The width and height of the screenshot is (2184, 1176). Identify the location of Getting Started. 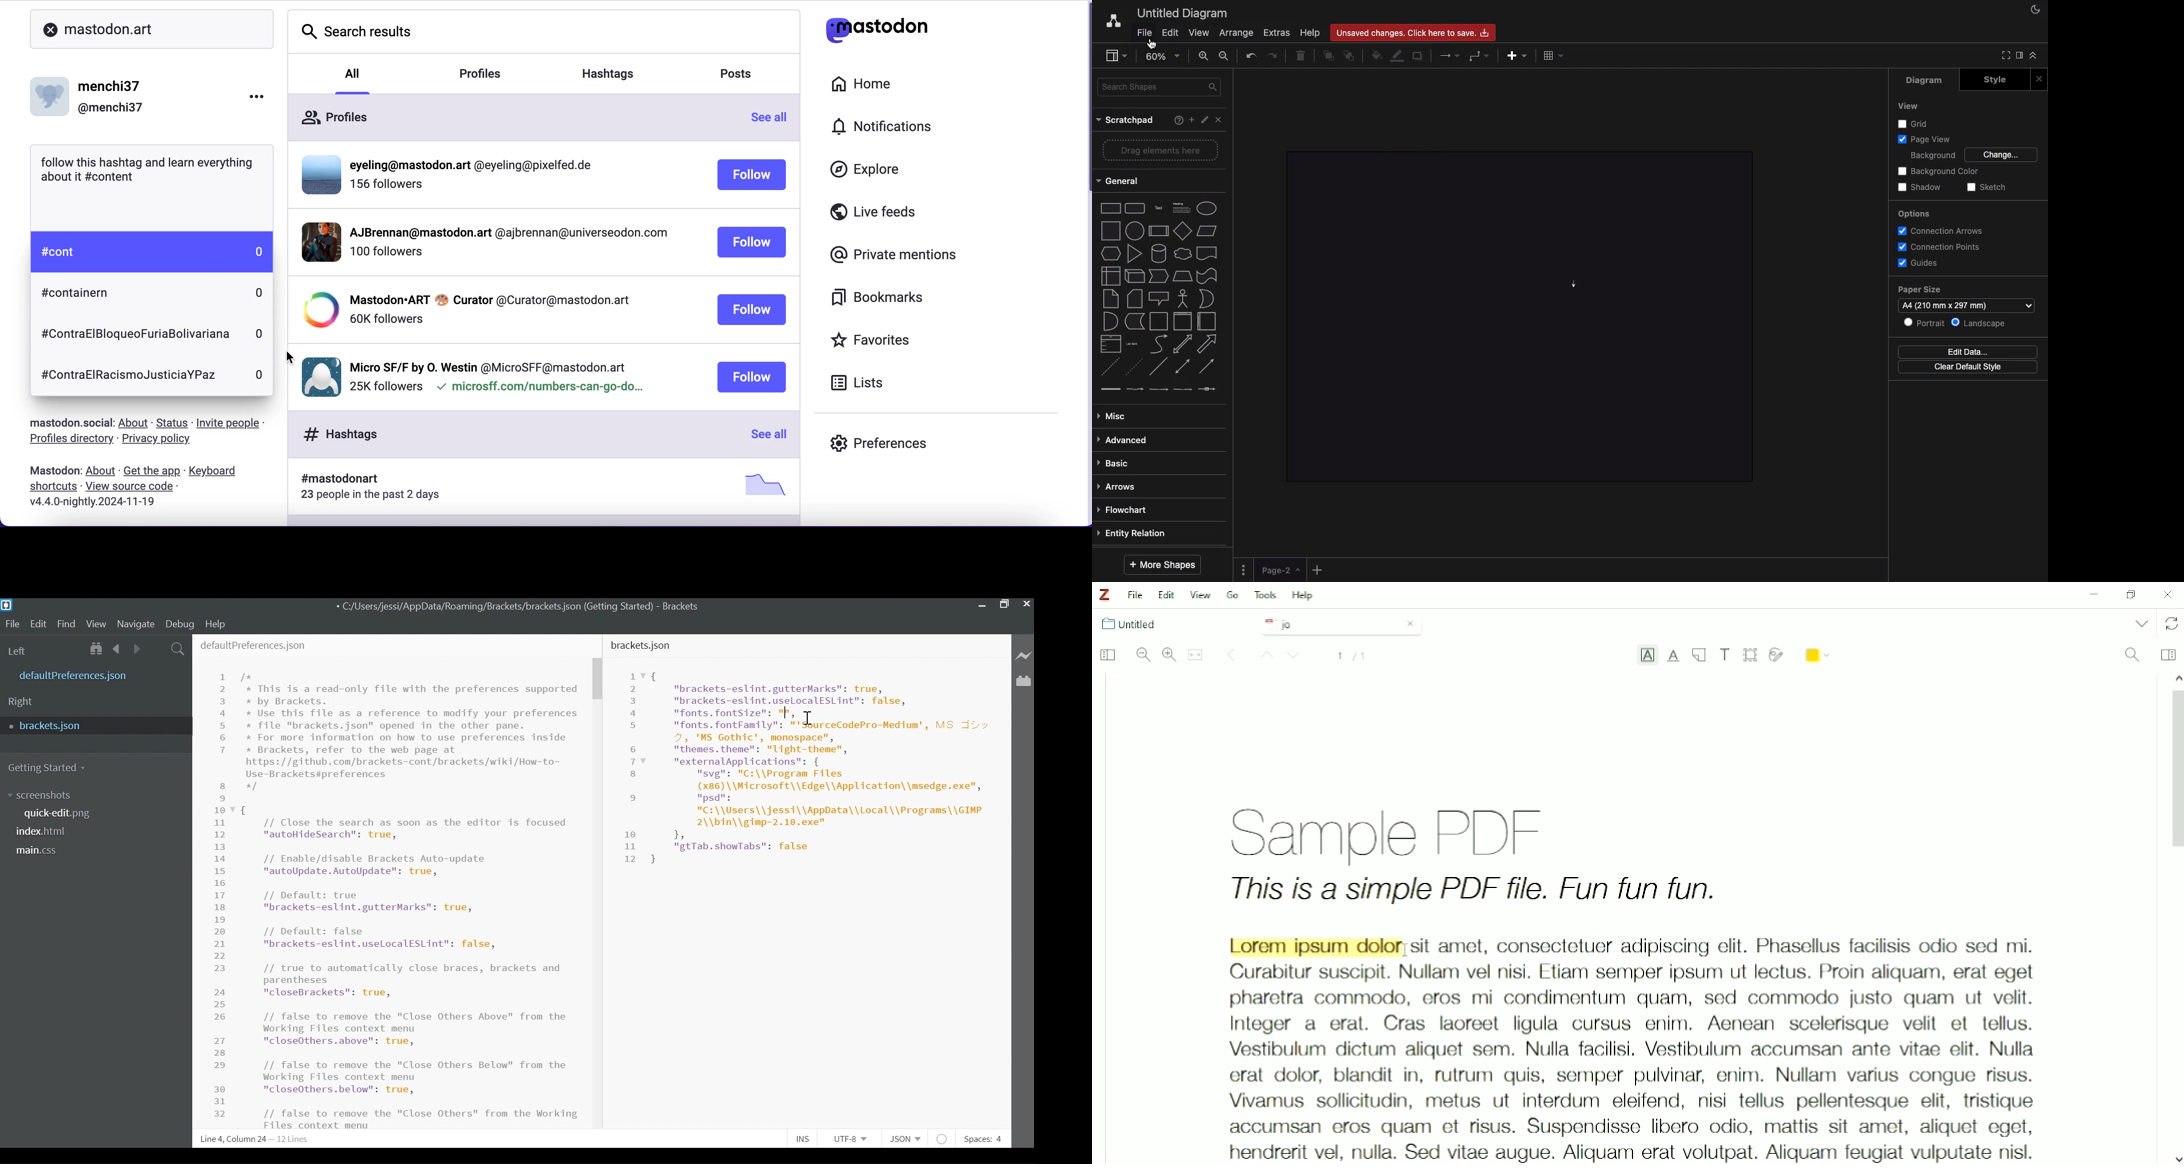
(49, 766).